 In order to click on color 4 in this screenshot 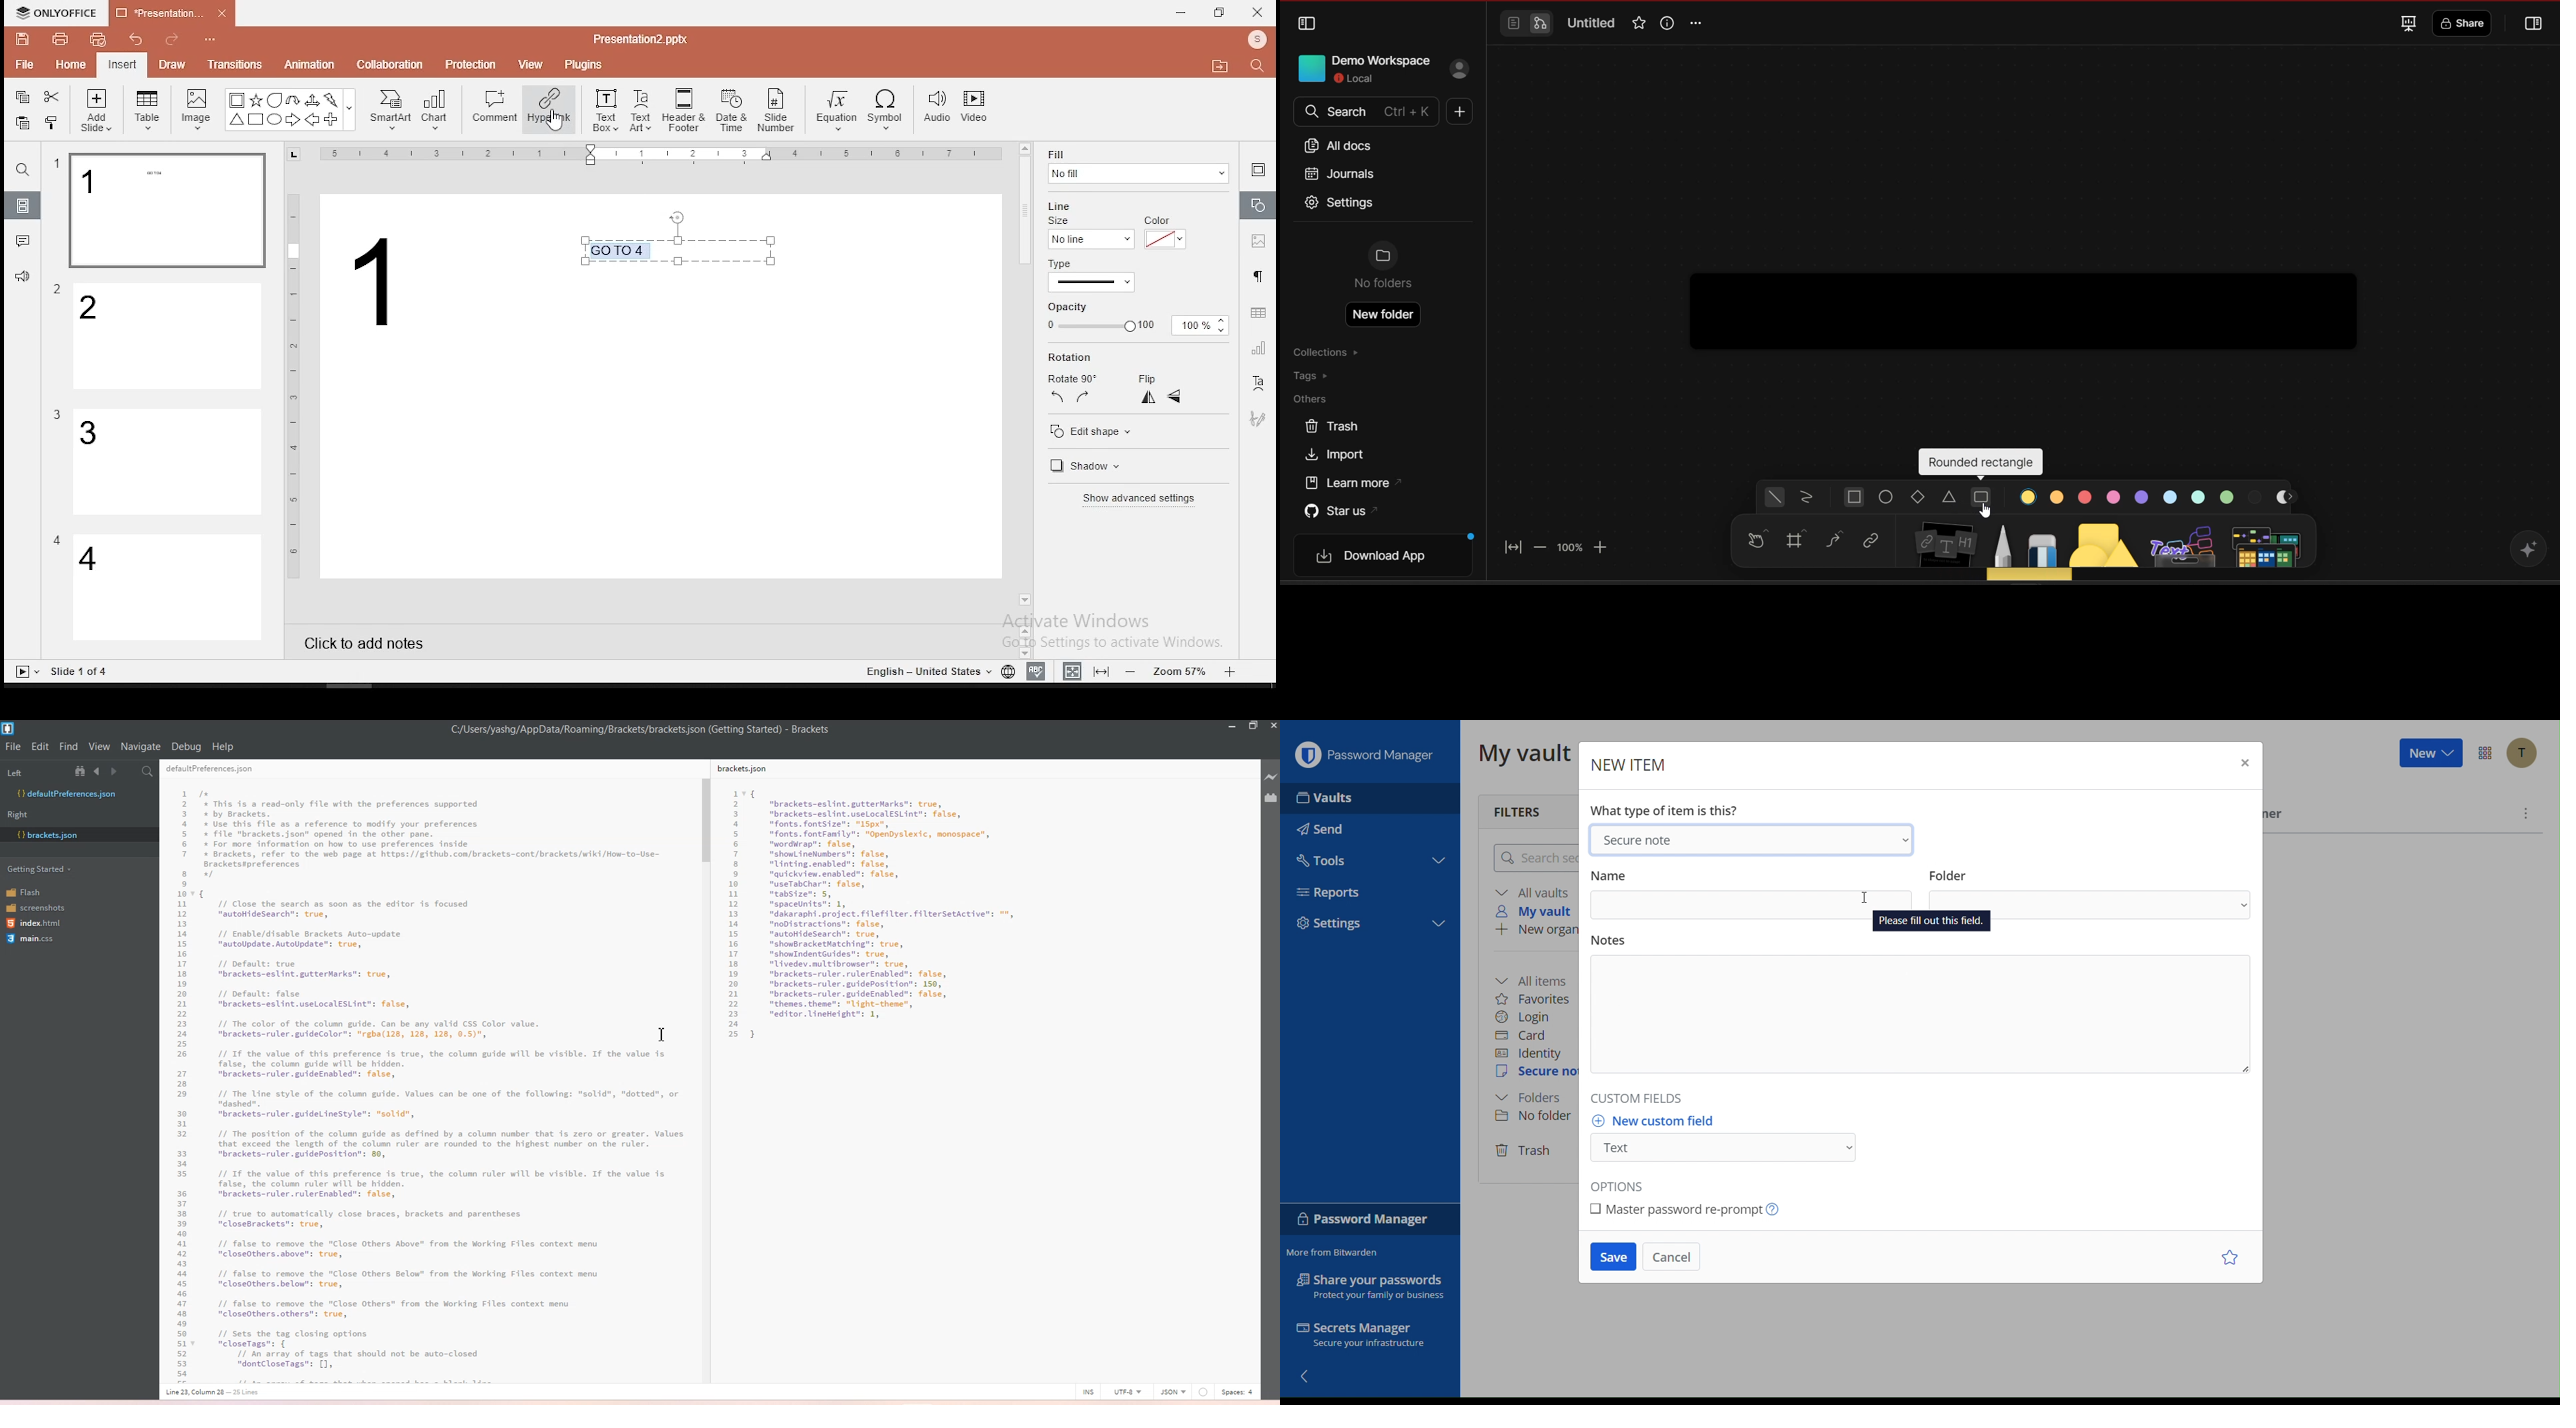, I will do `click(2113, 497)`.